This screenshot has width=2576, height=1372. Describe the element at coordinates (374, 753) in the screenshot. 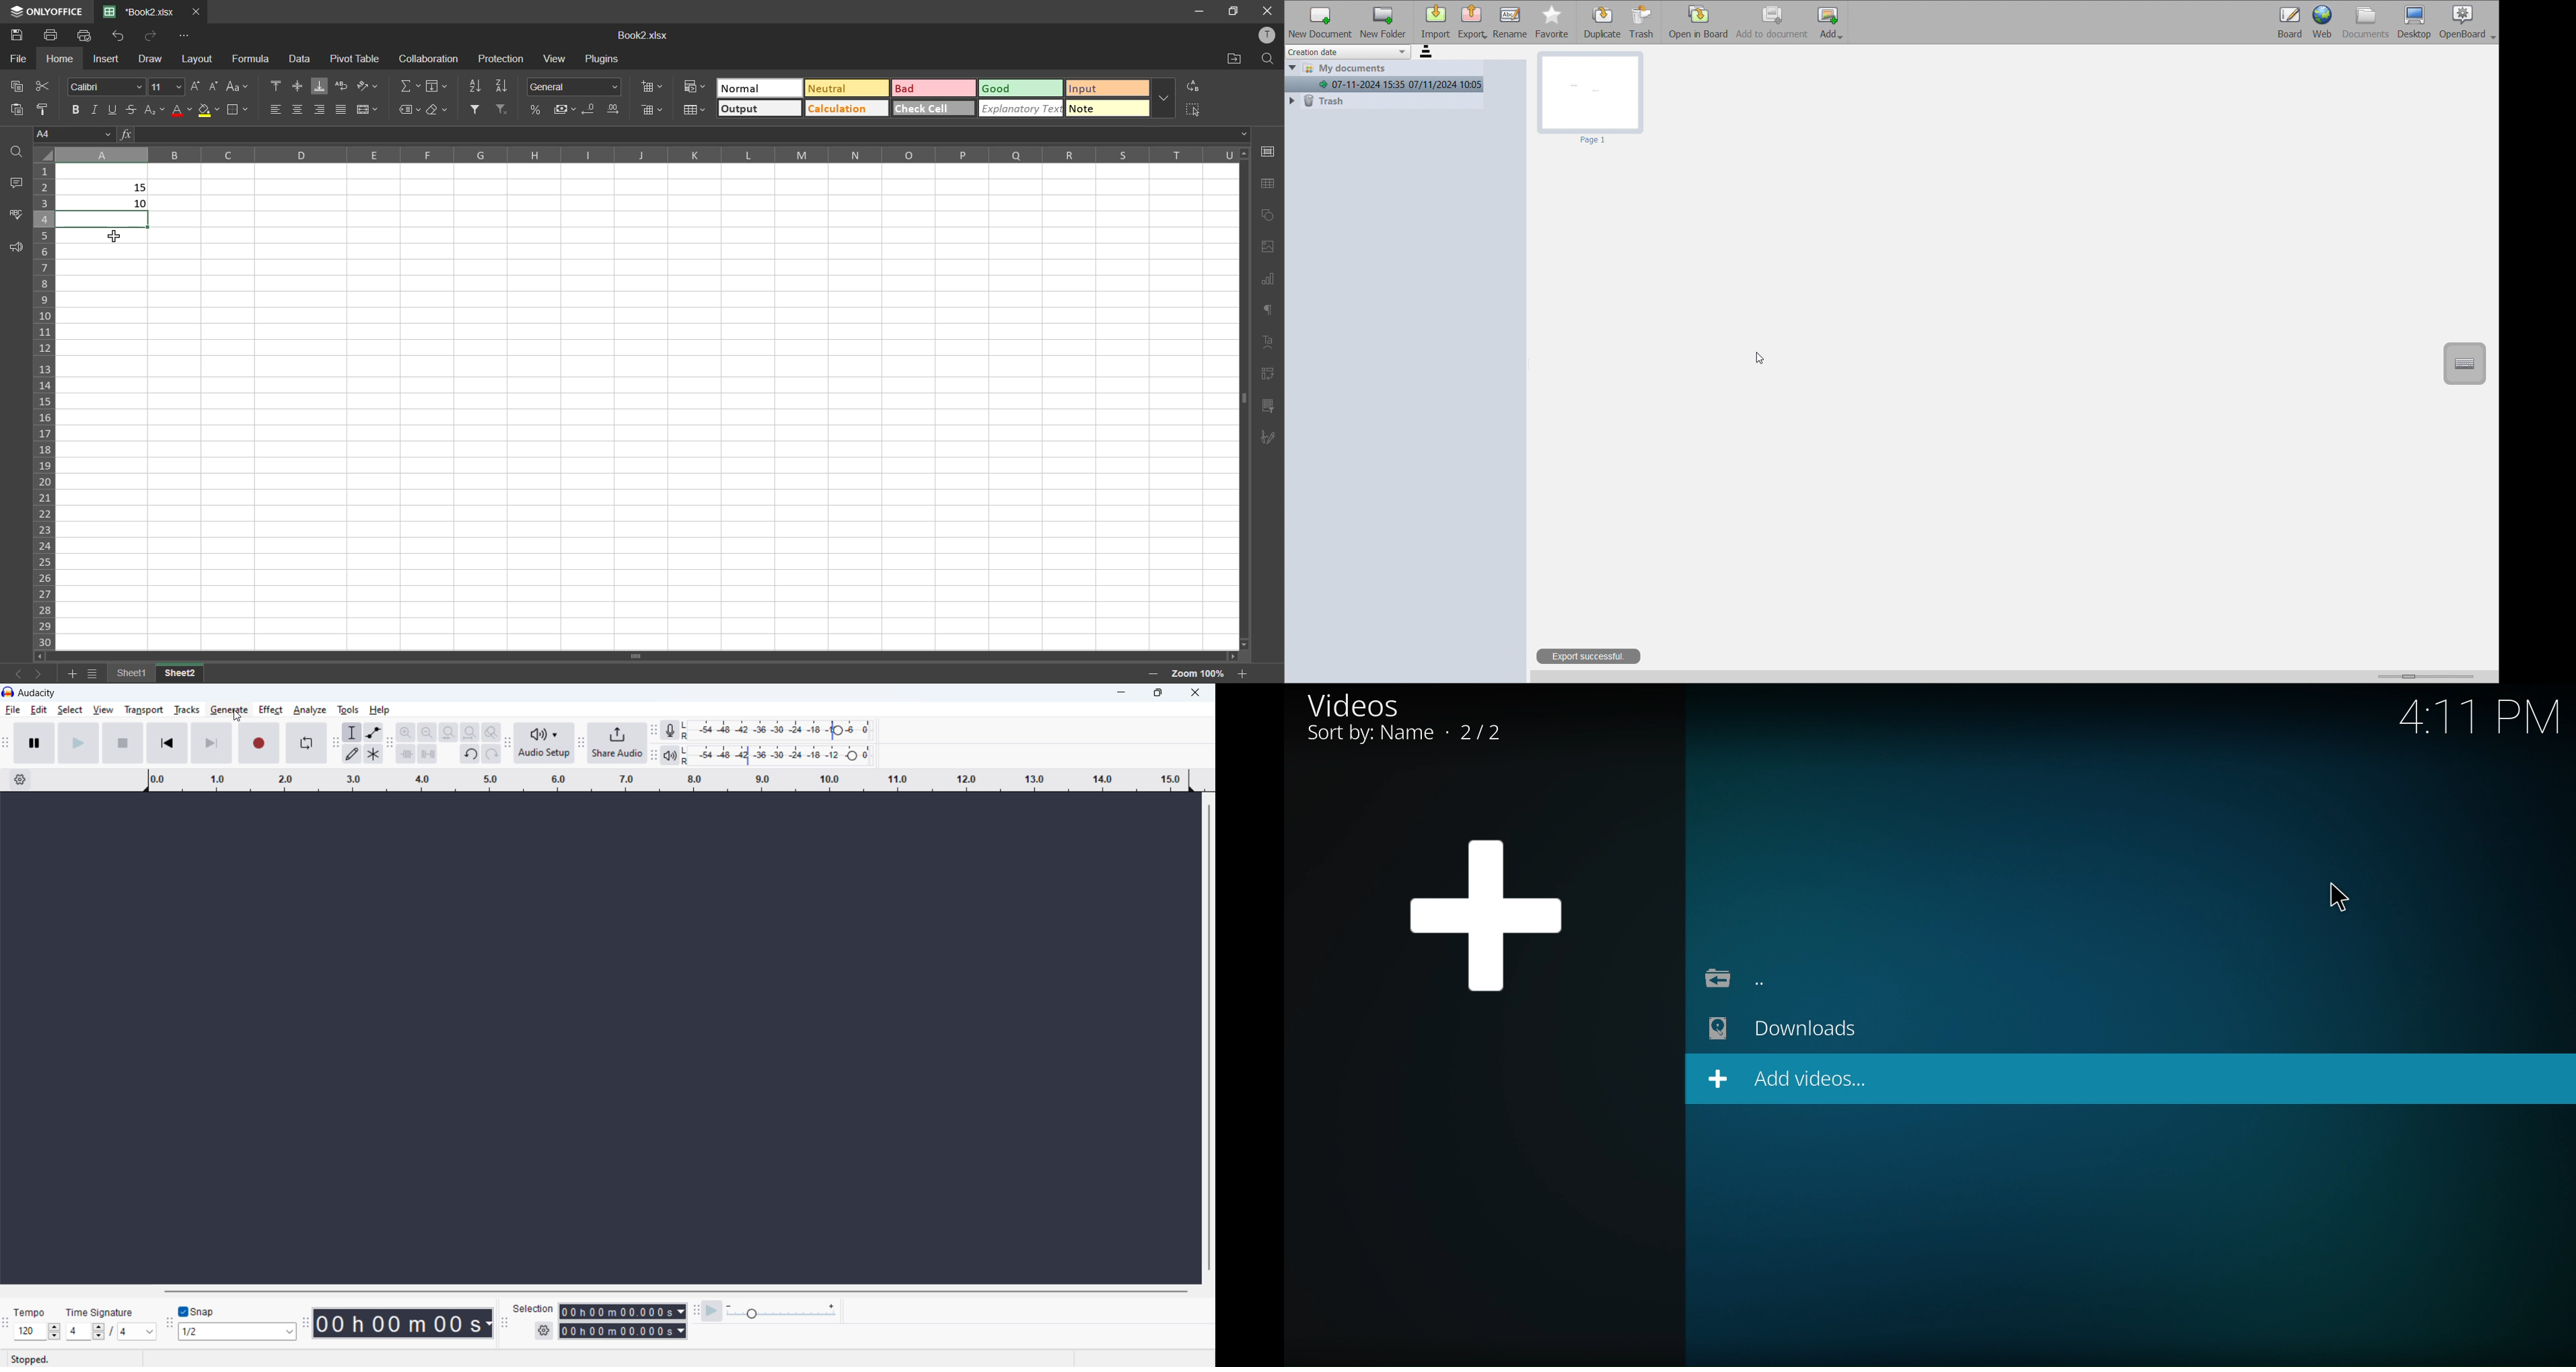

I see `multi tool` at that location.